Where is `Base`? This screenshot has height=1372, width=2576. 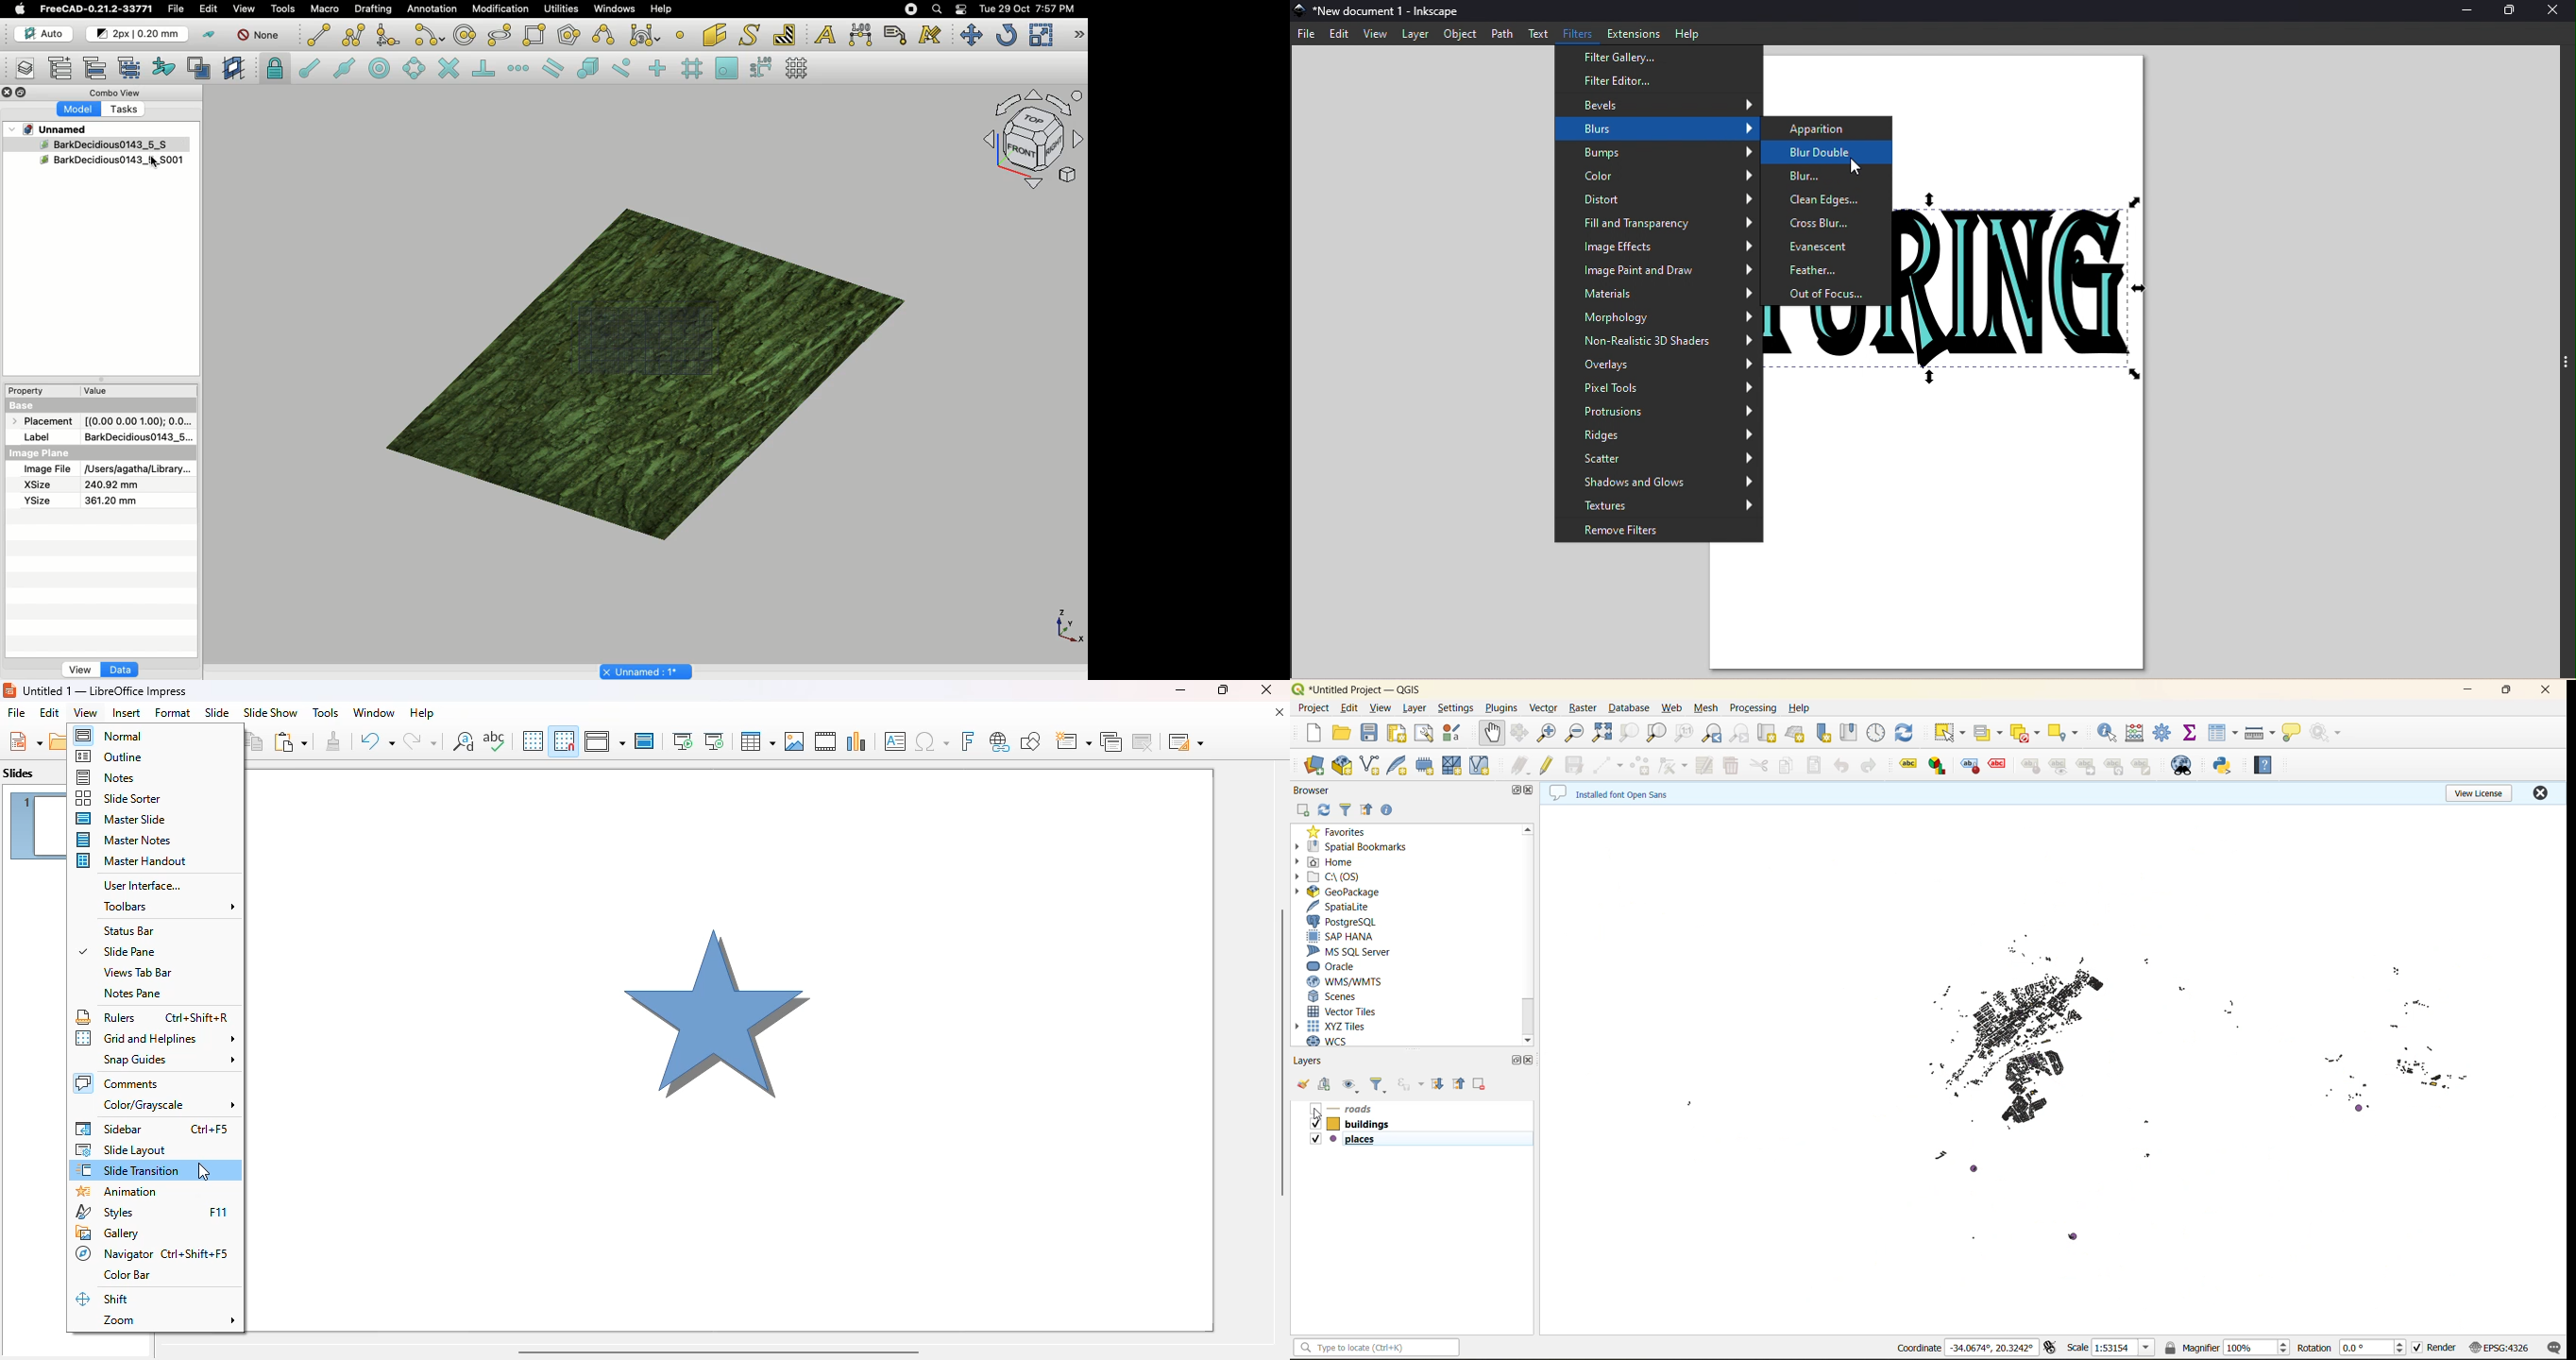 Base is located at coordinates (24, 404).